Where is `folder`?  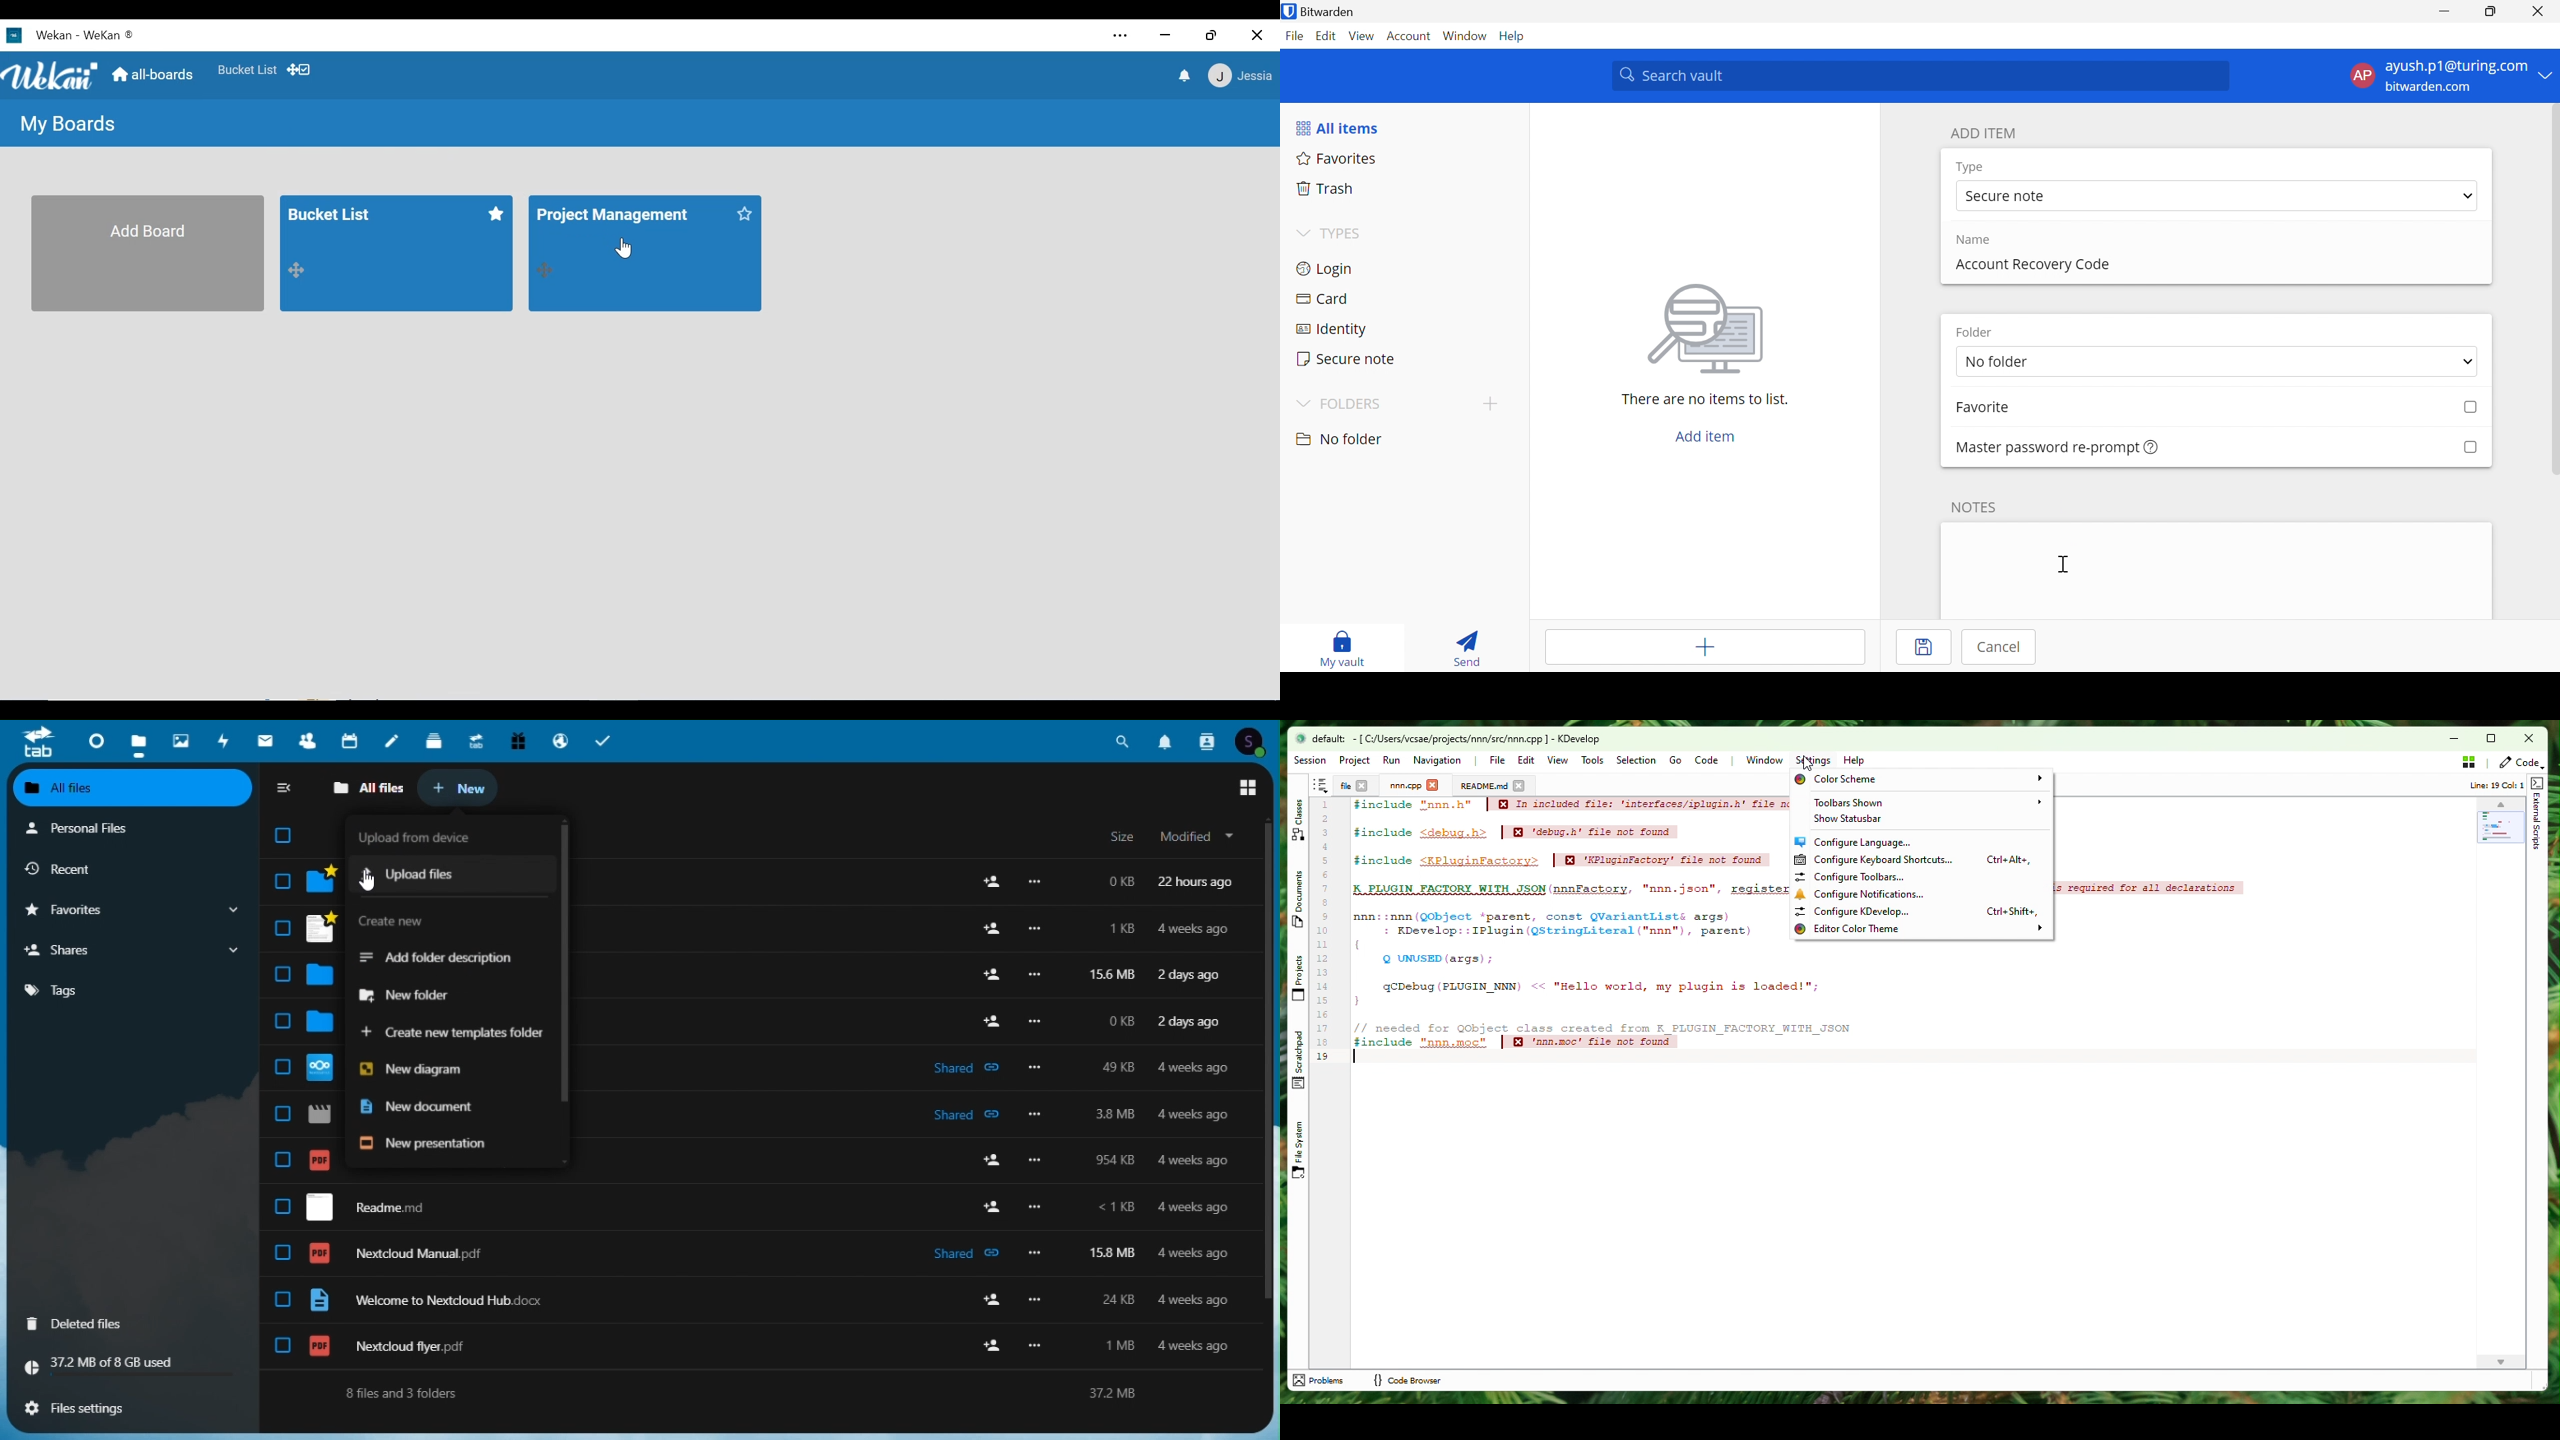 folder is located at coordinates (321, 975).